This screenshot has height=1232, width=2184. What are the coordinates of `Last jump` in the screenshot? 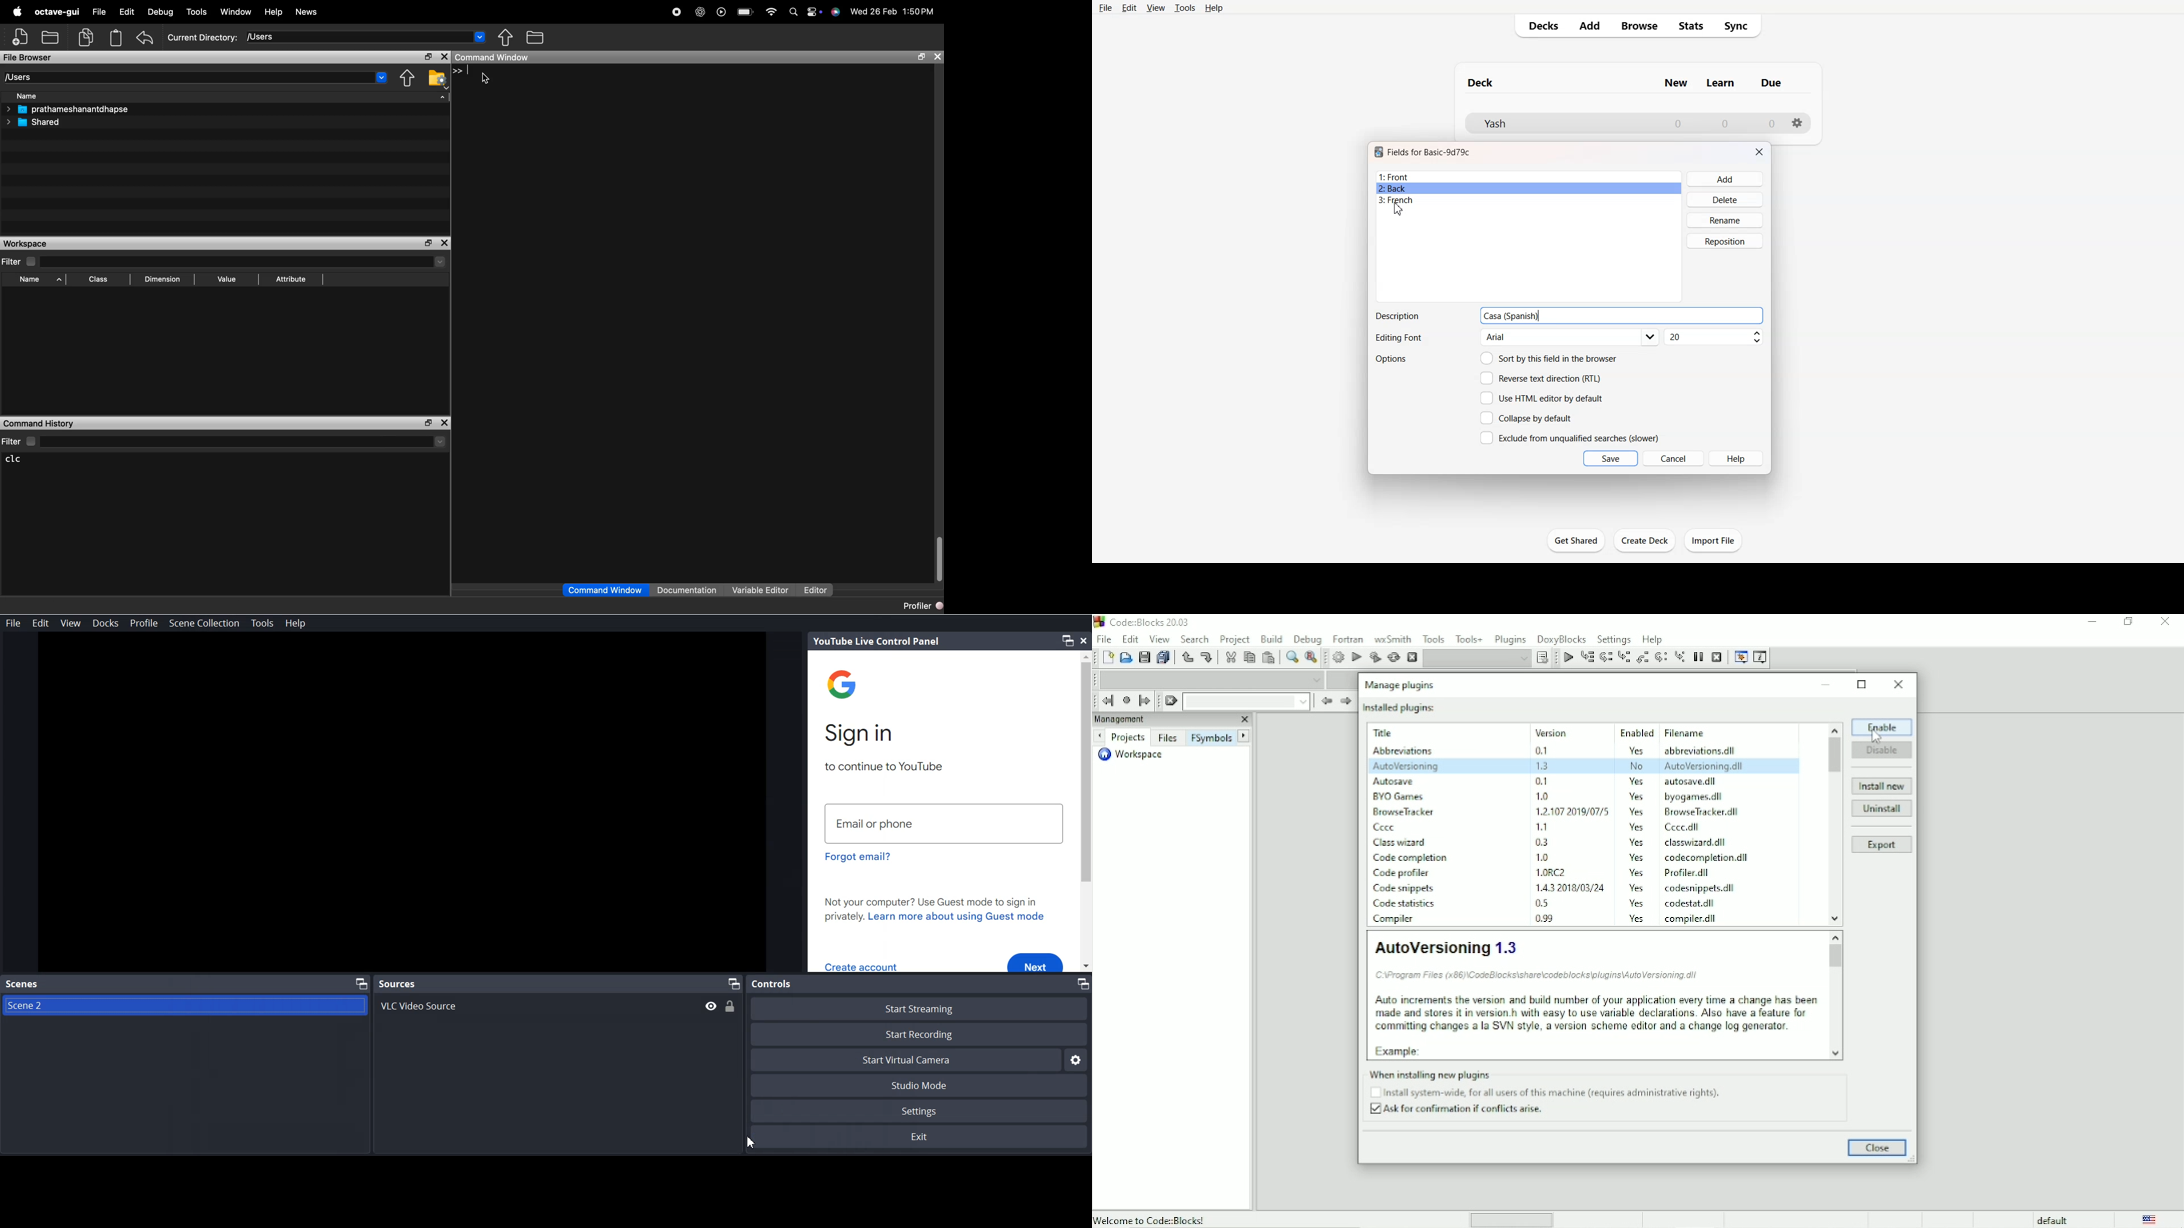 It's located at (1126, 700).